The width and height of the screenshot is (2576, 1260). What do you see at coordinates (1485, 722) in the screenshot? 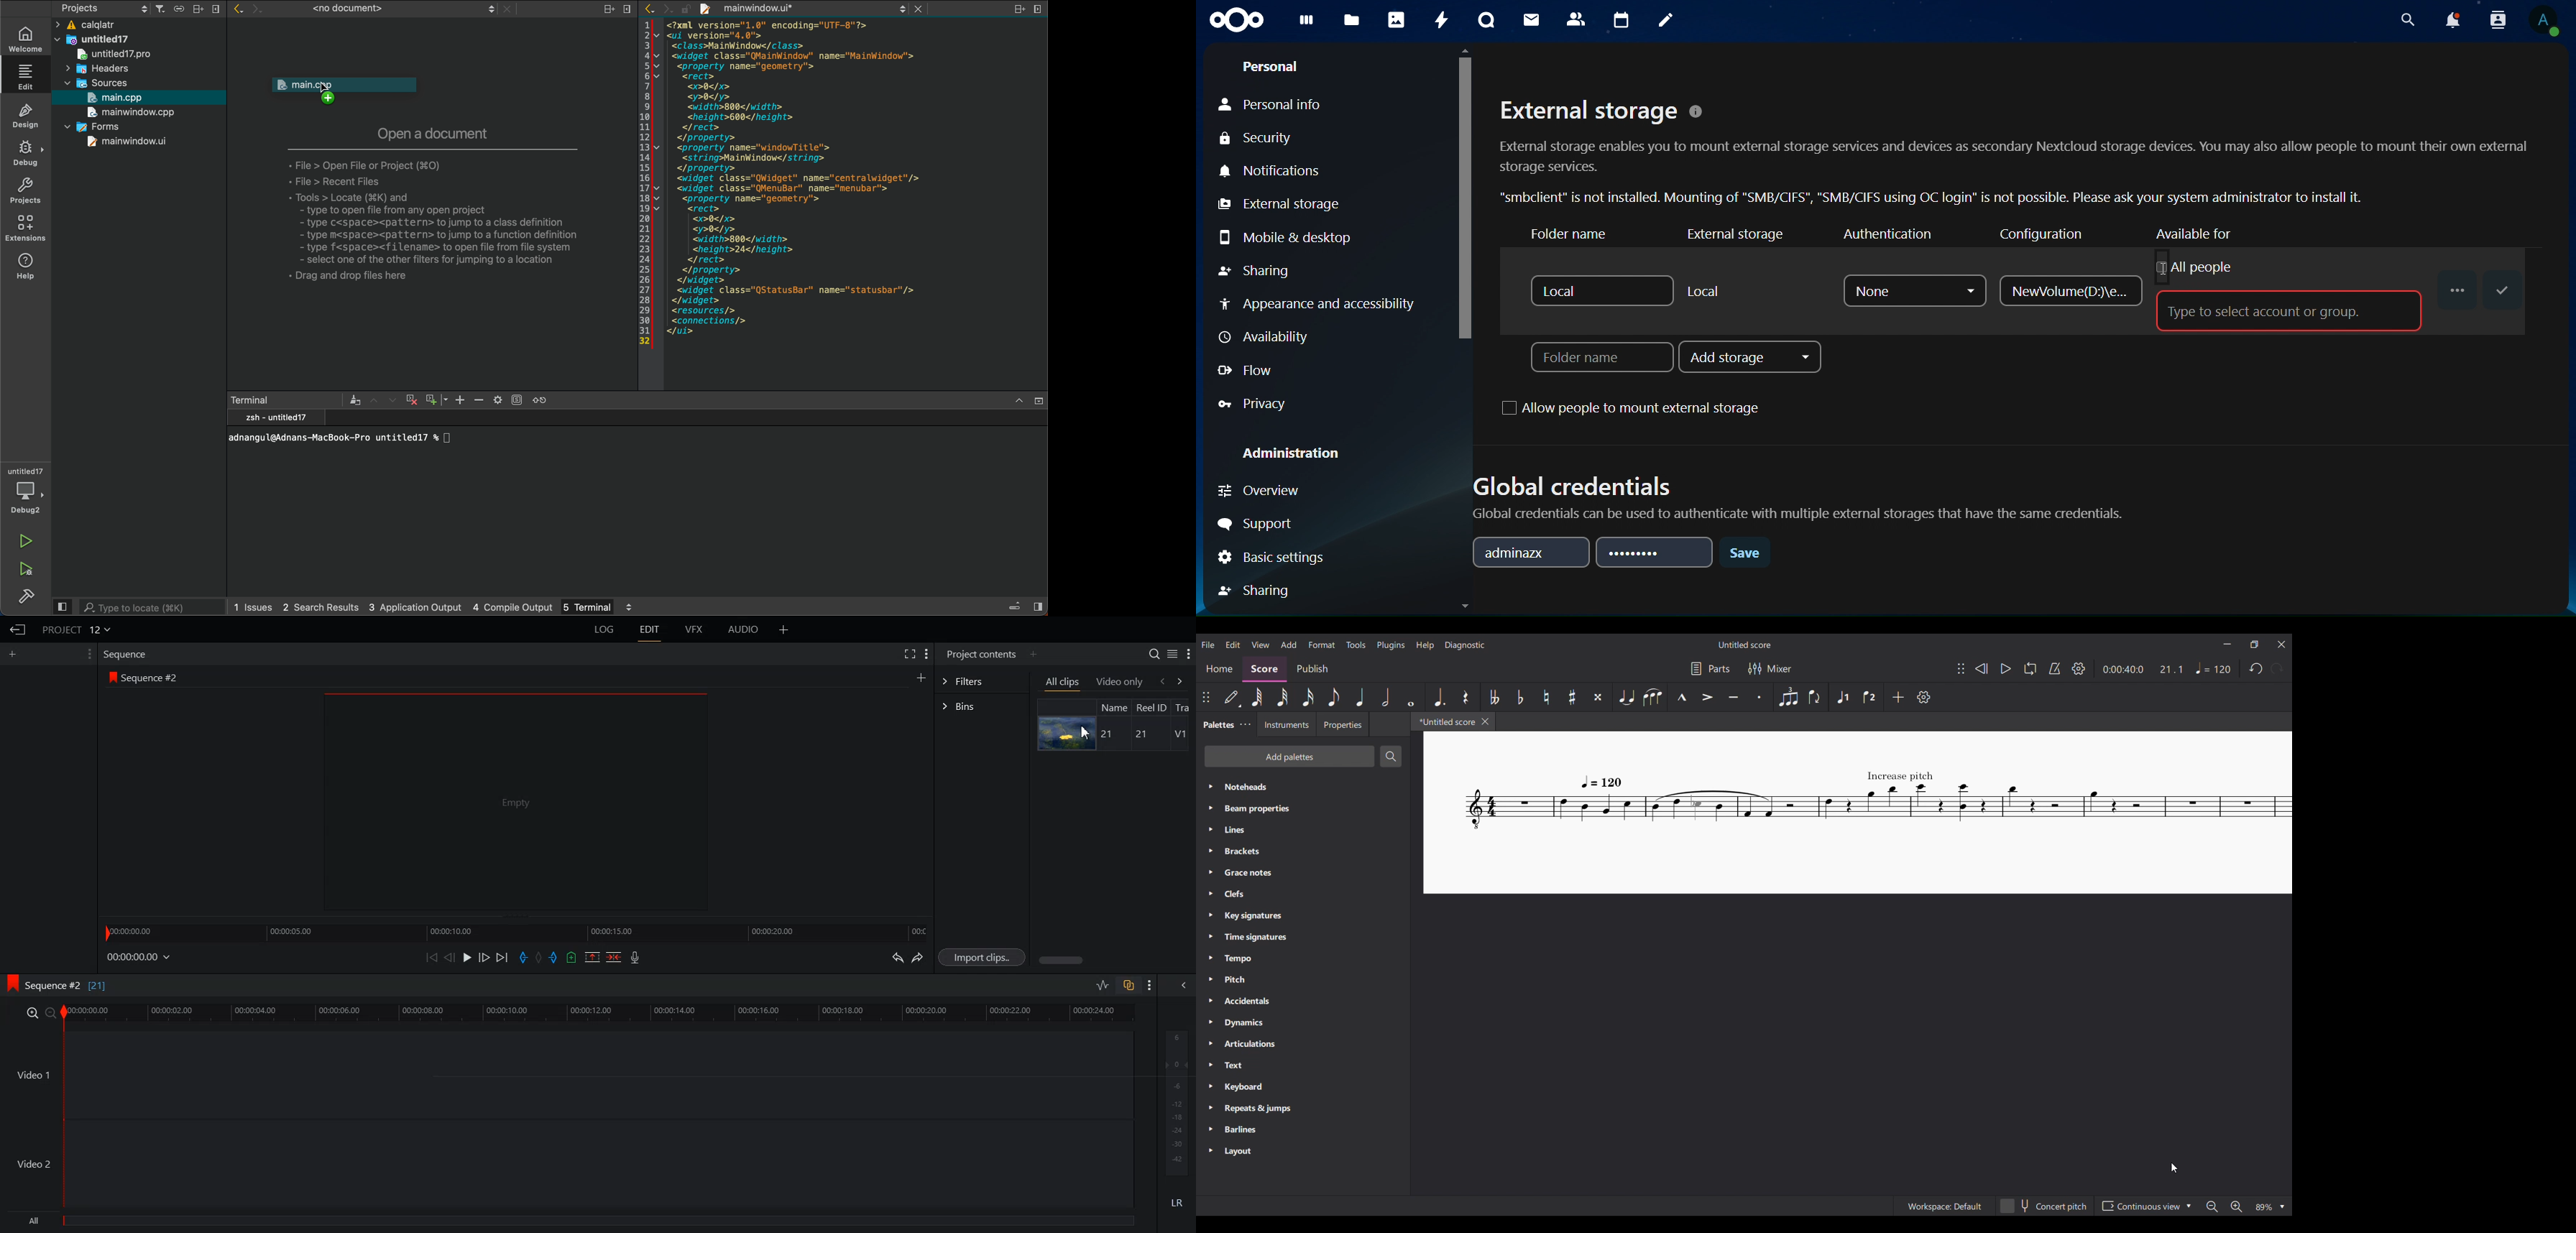
I see `Close tab` at bounding box center [1485, 722].